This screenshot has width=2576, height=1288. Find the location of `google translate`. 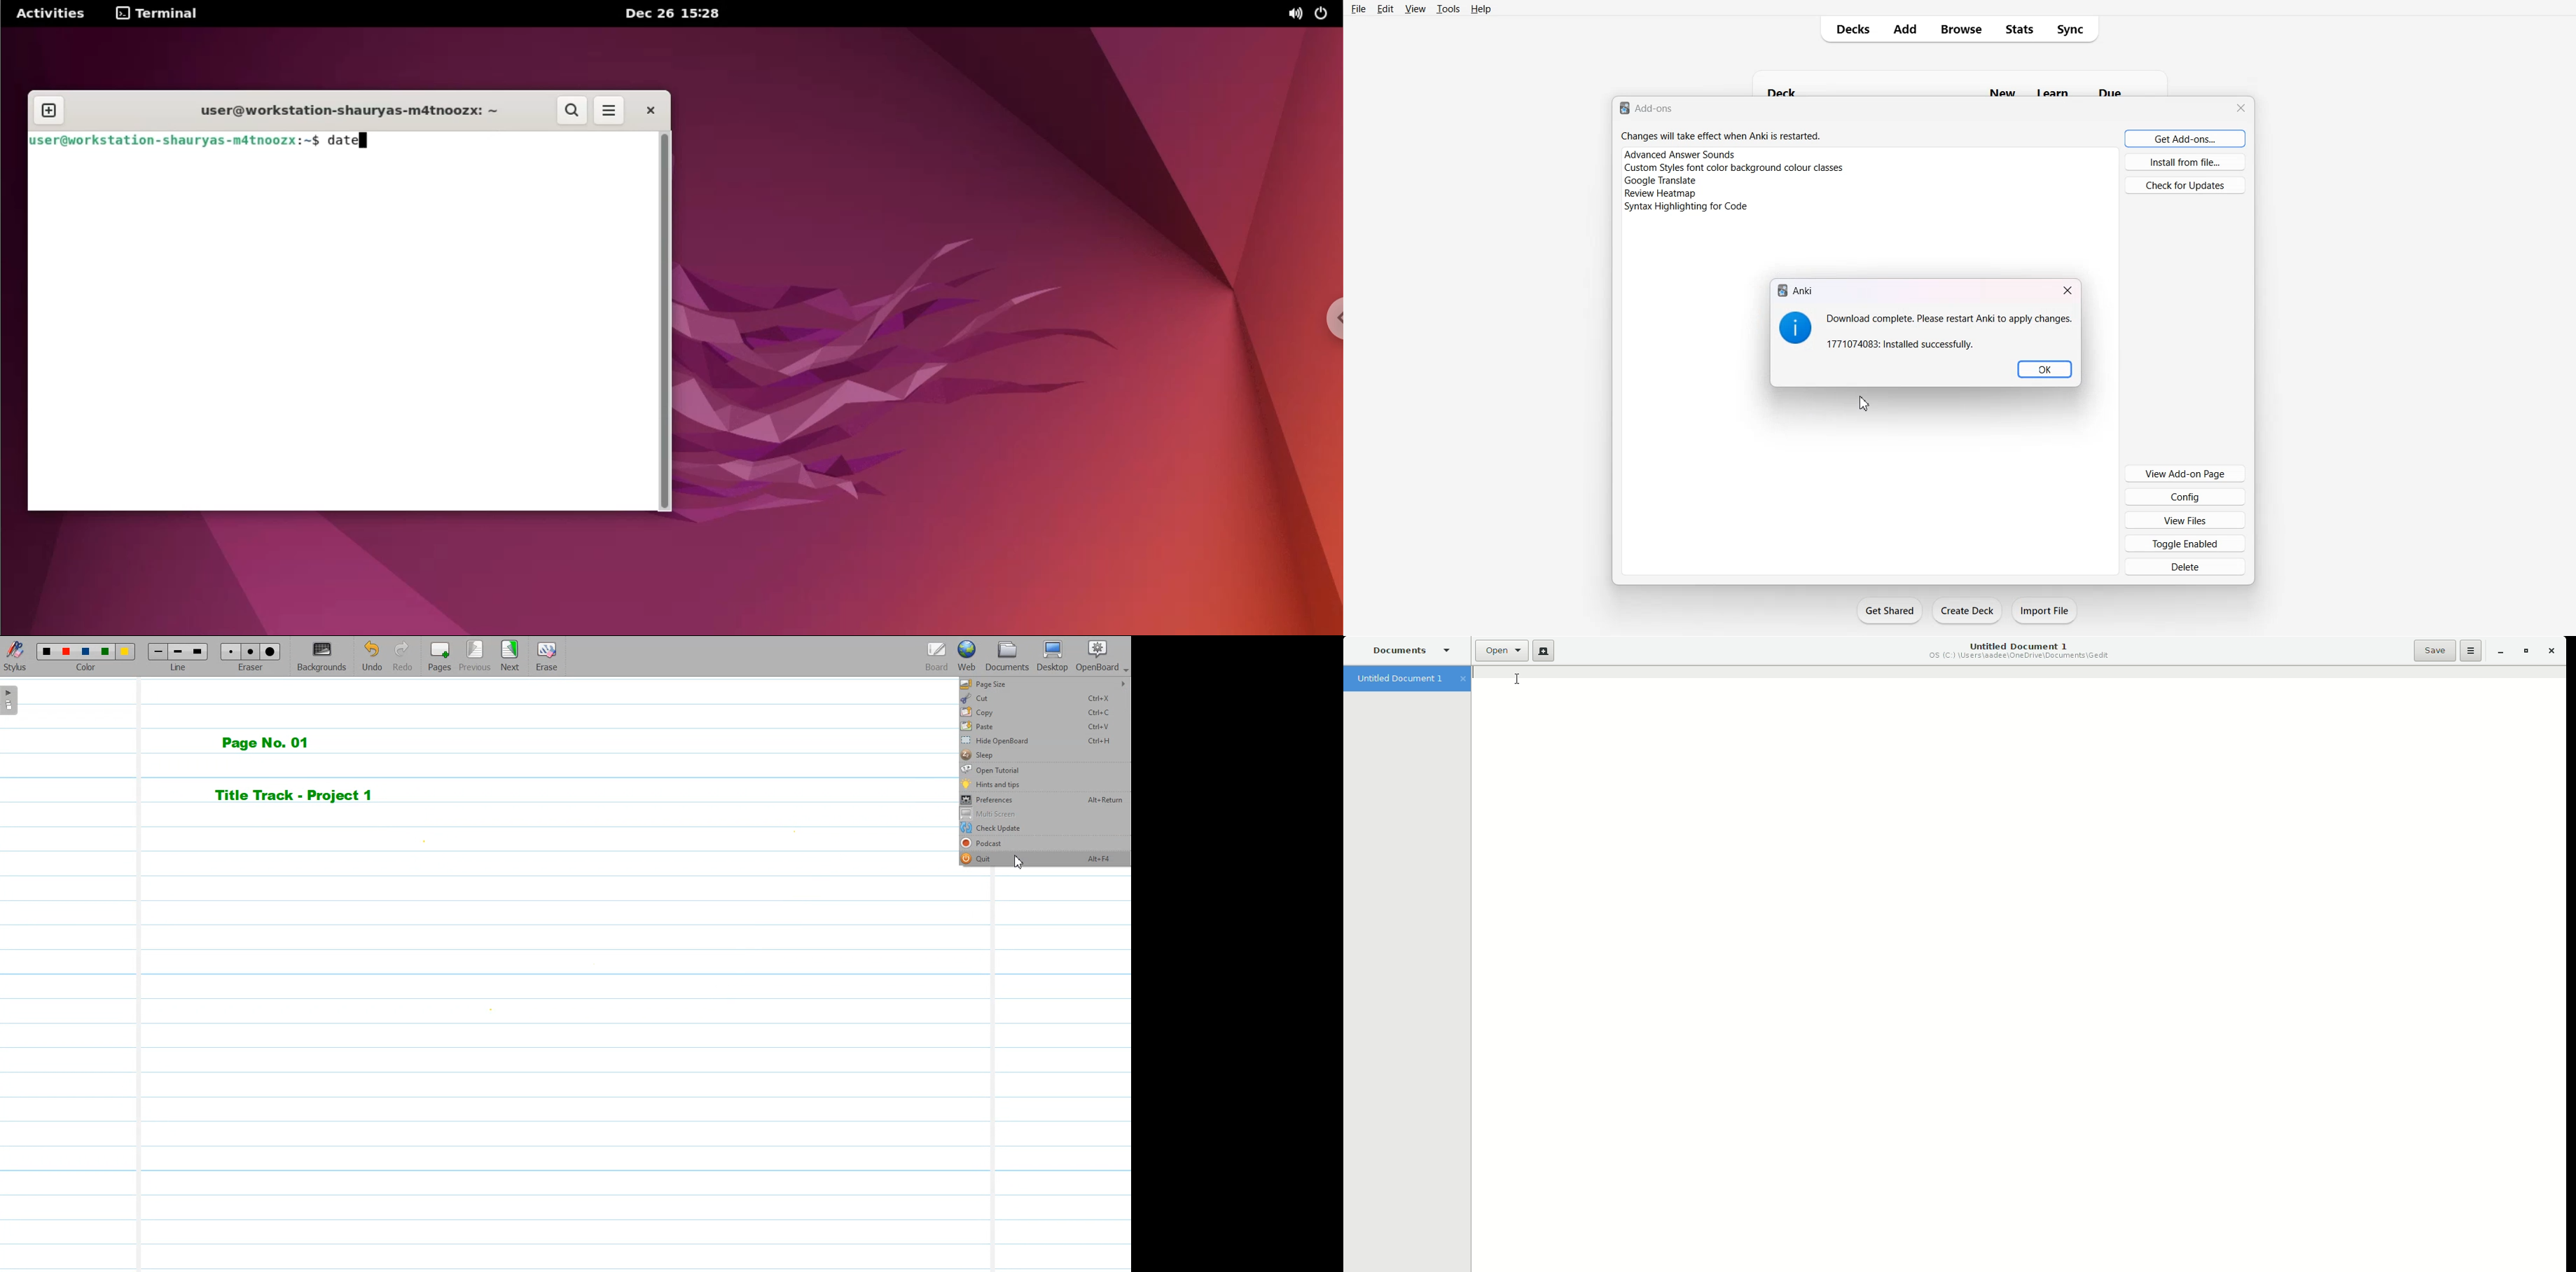

google translate is located at coordinates (1659, 181).